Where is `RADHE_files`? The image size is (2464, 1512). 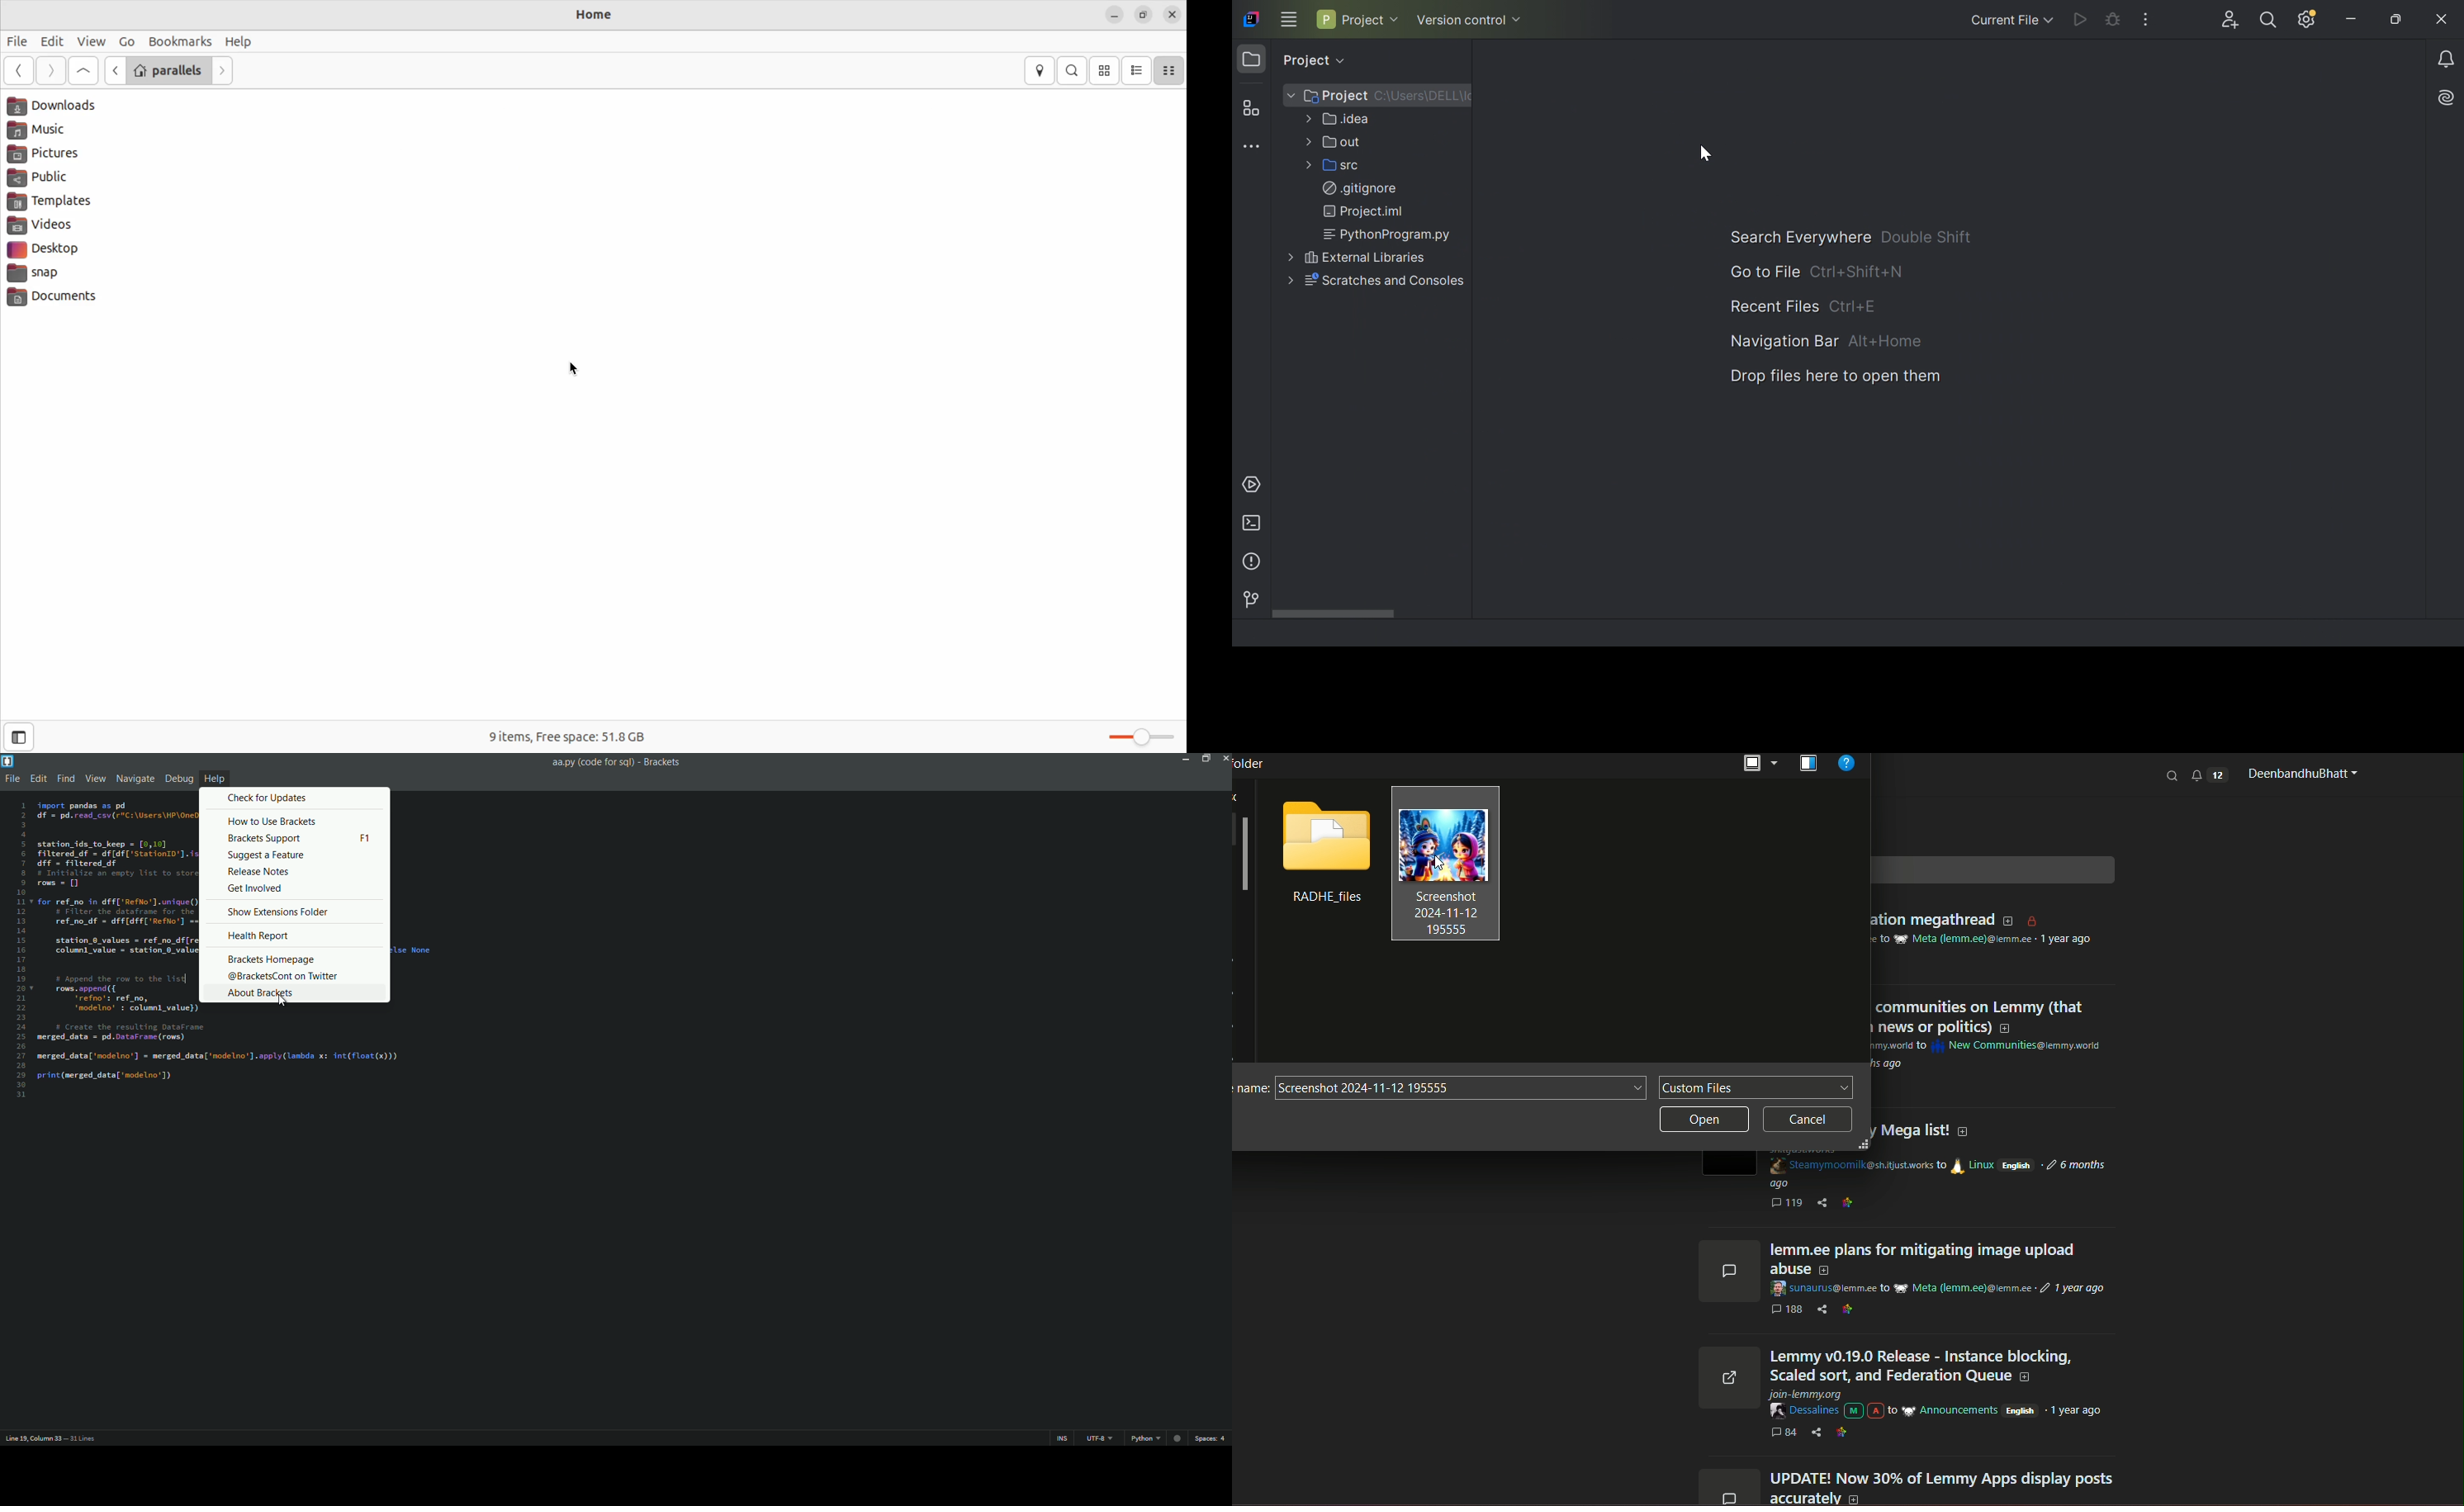
RADHE_files is located at coordinates (1323, 899).